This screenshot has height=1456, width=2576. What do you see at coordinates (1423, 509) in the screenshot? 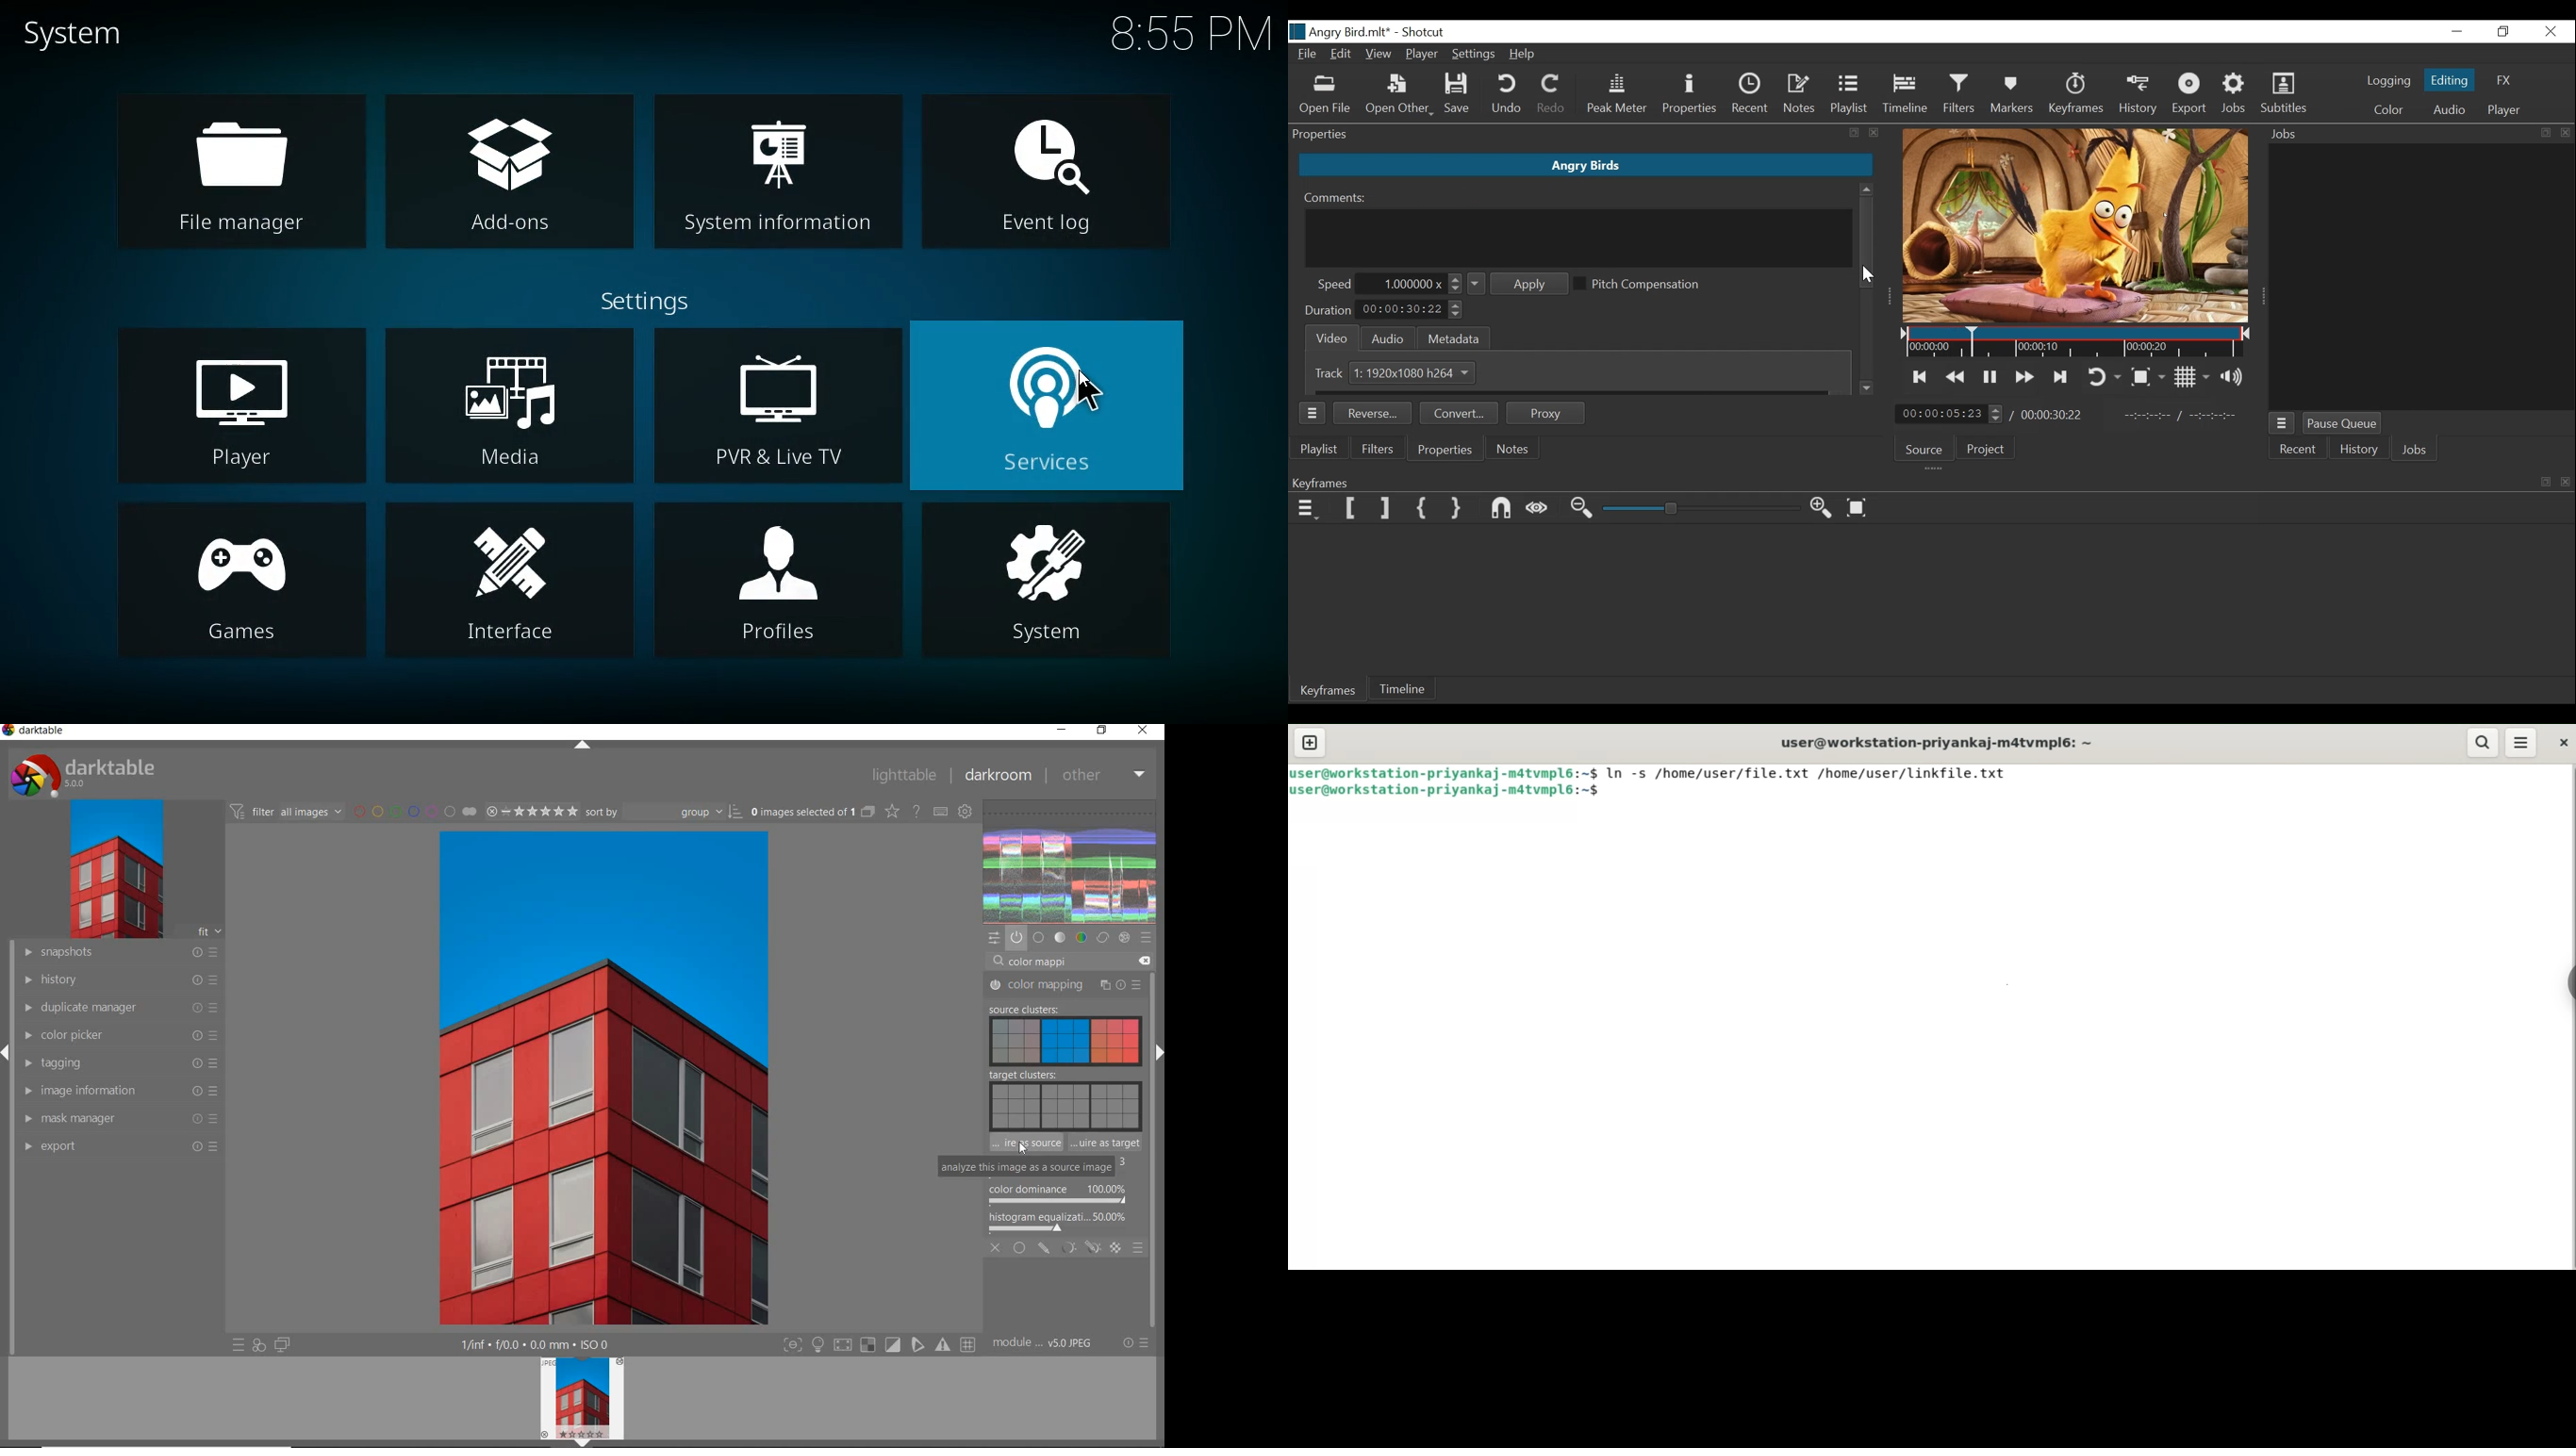
I see `Set First Simple keyframe` at bounding box center [1423, 509].